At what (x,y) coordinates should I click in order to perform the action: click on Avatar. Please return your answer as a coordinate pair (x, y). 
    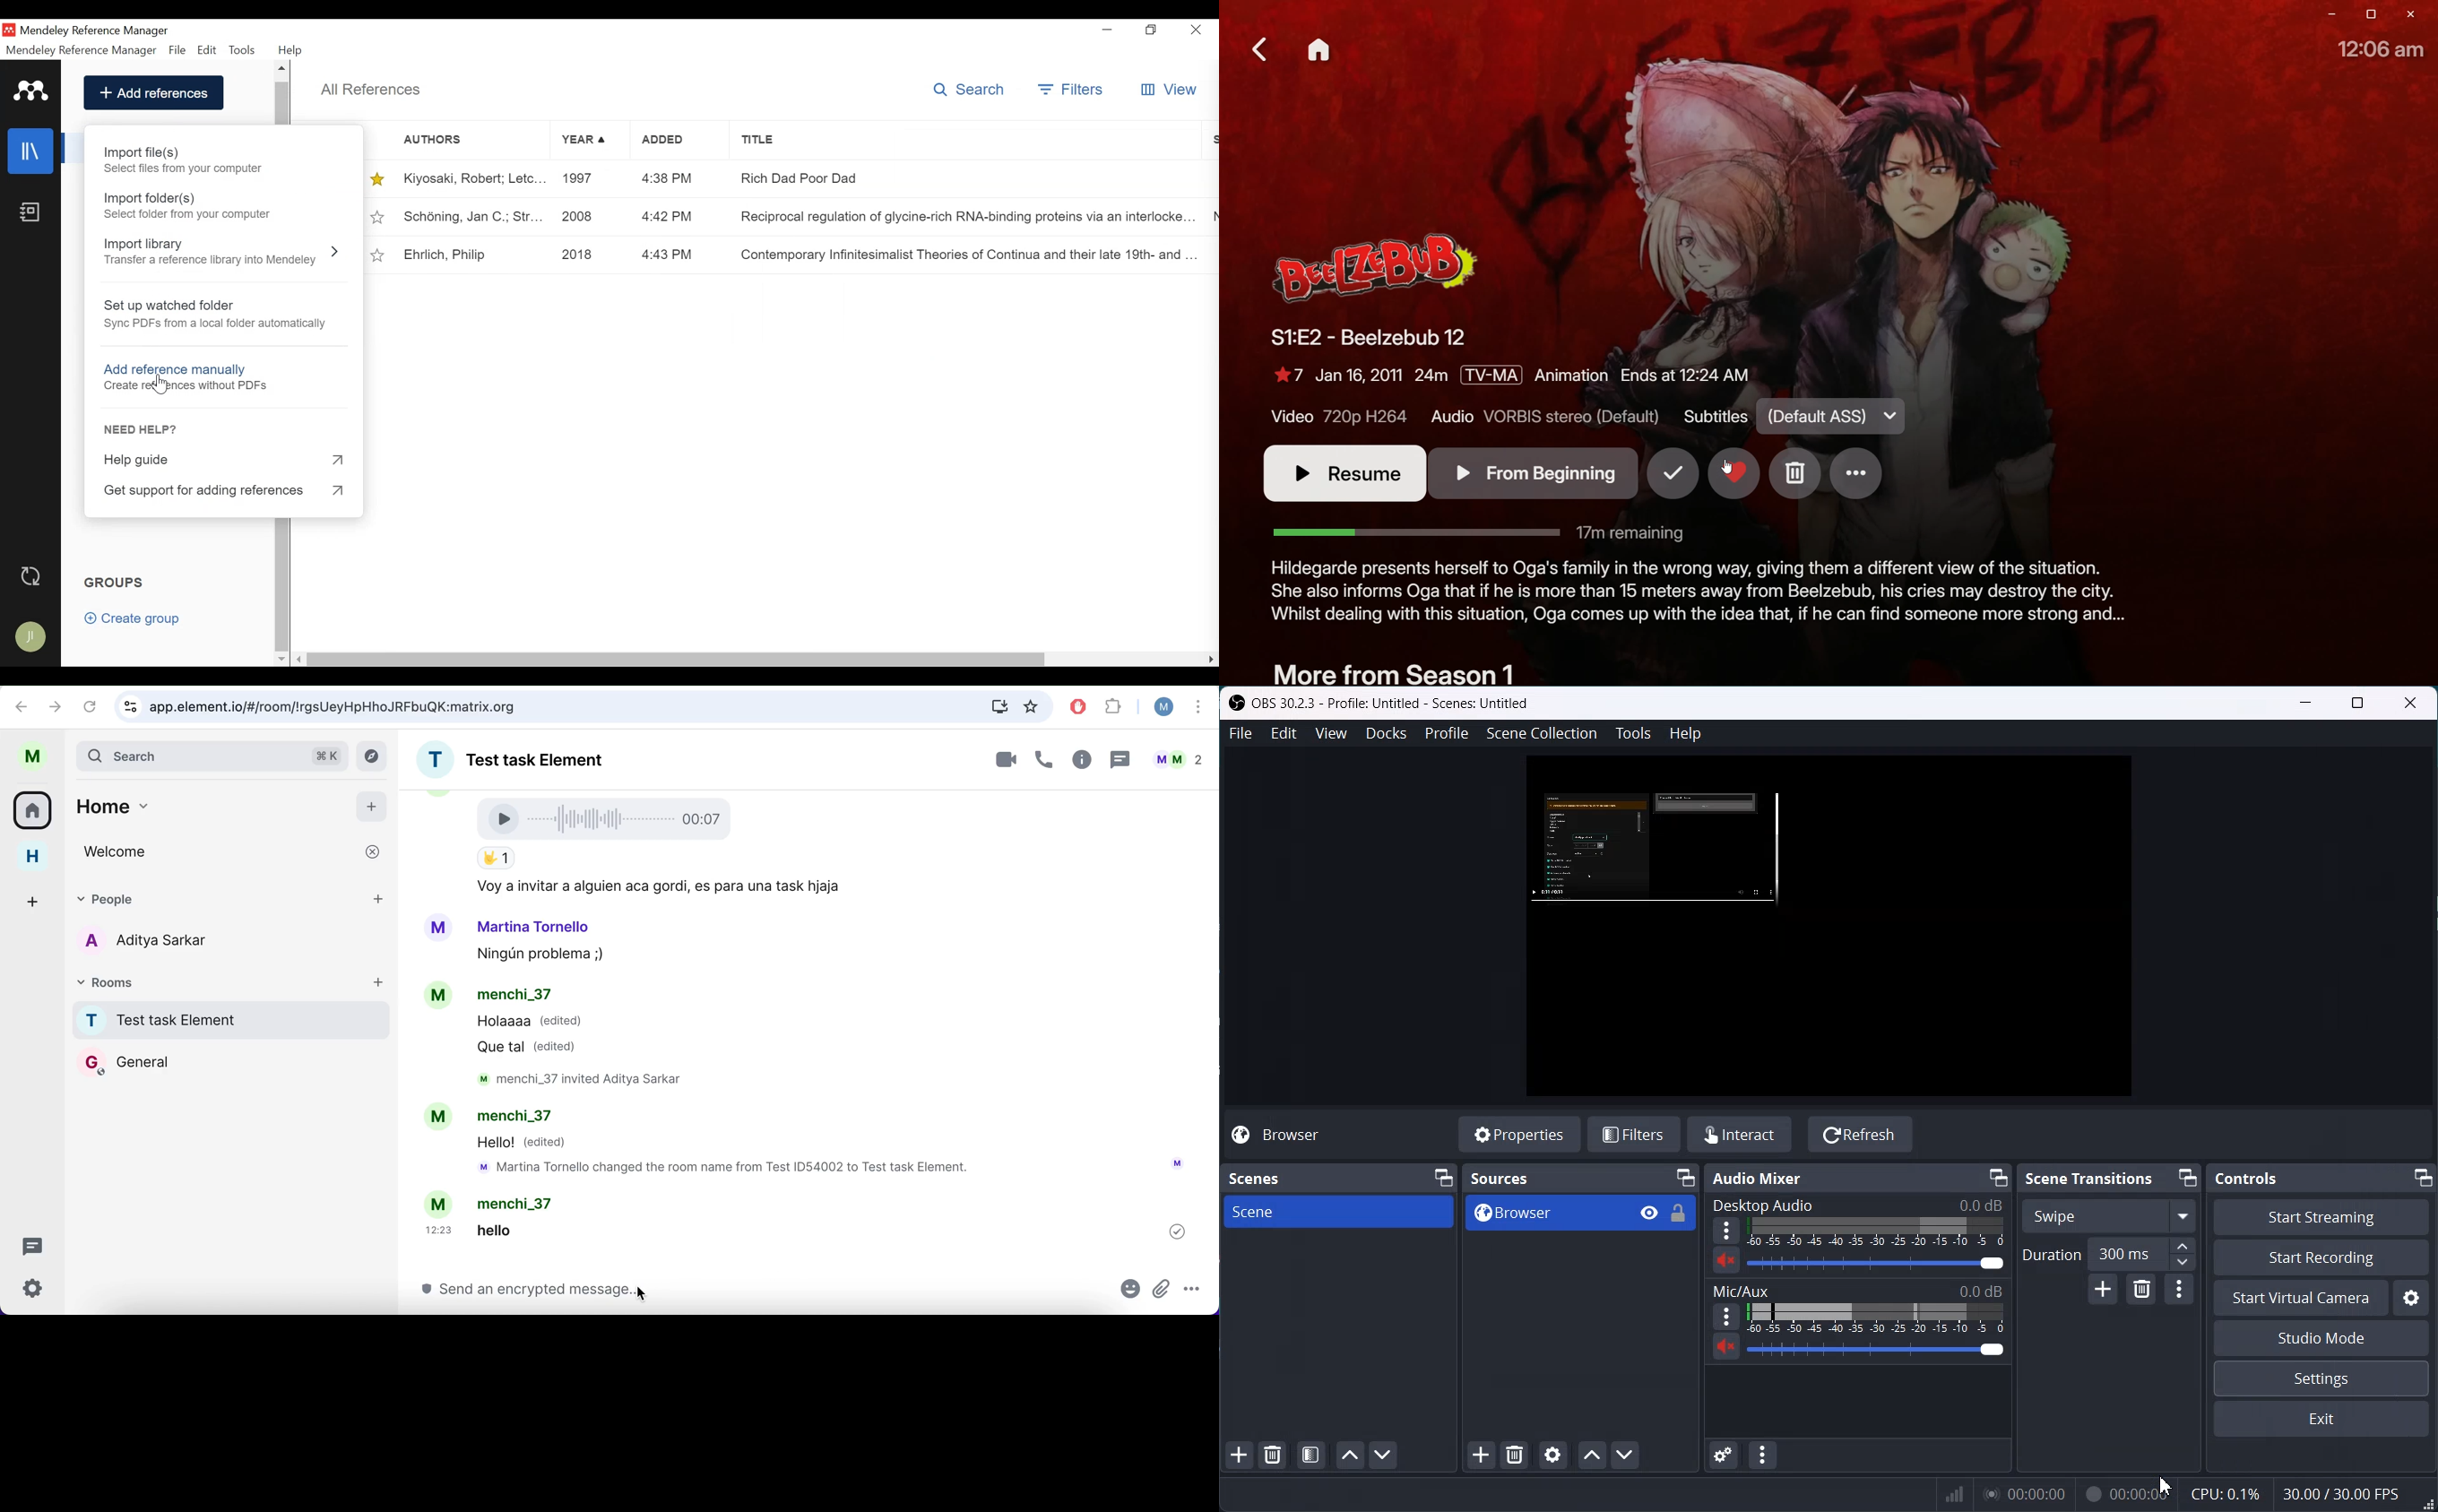
    Looking at the image, I should click on (440, 1204).